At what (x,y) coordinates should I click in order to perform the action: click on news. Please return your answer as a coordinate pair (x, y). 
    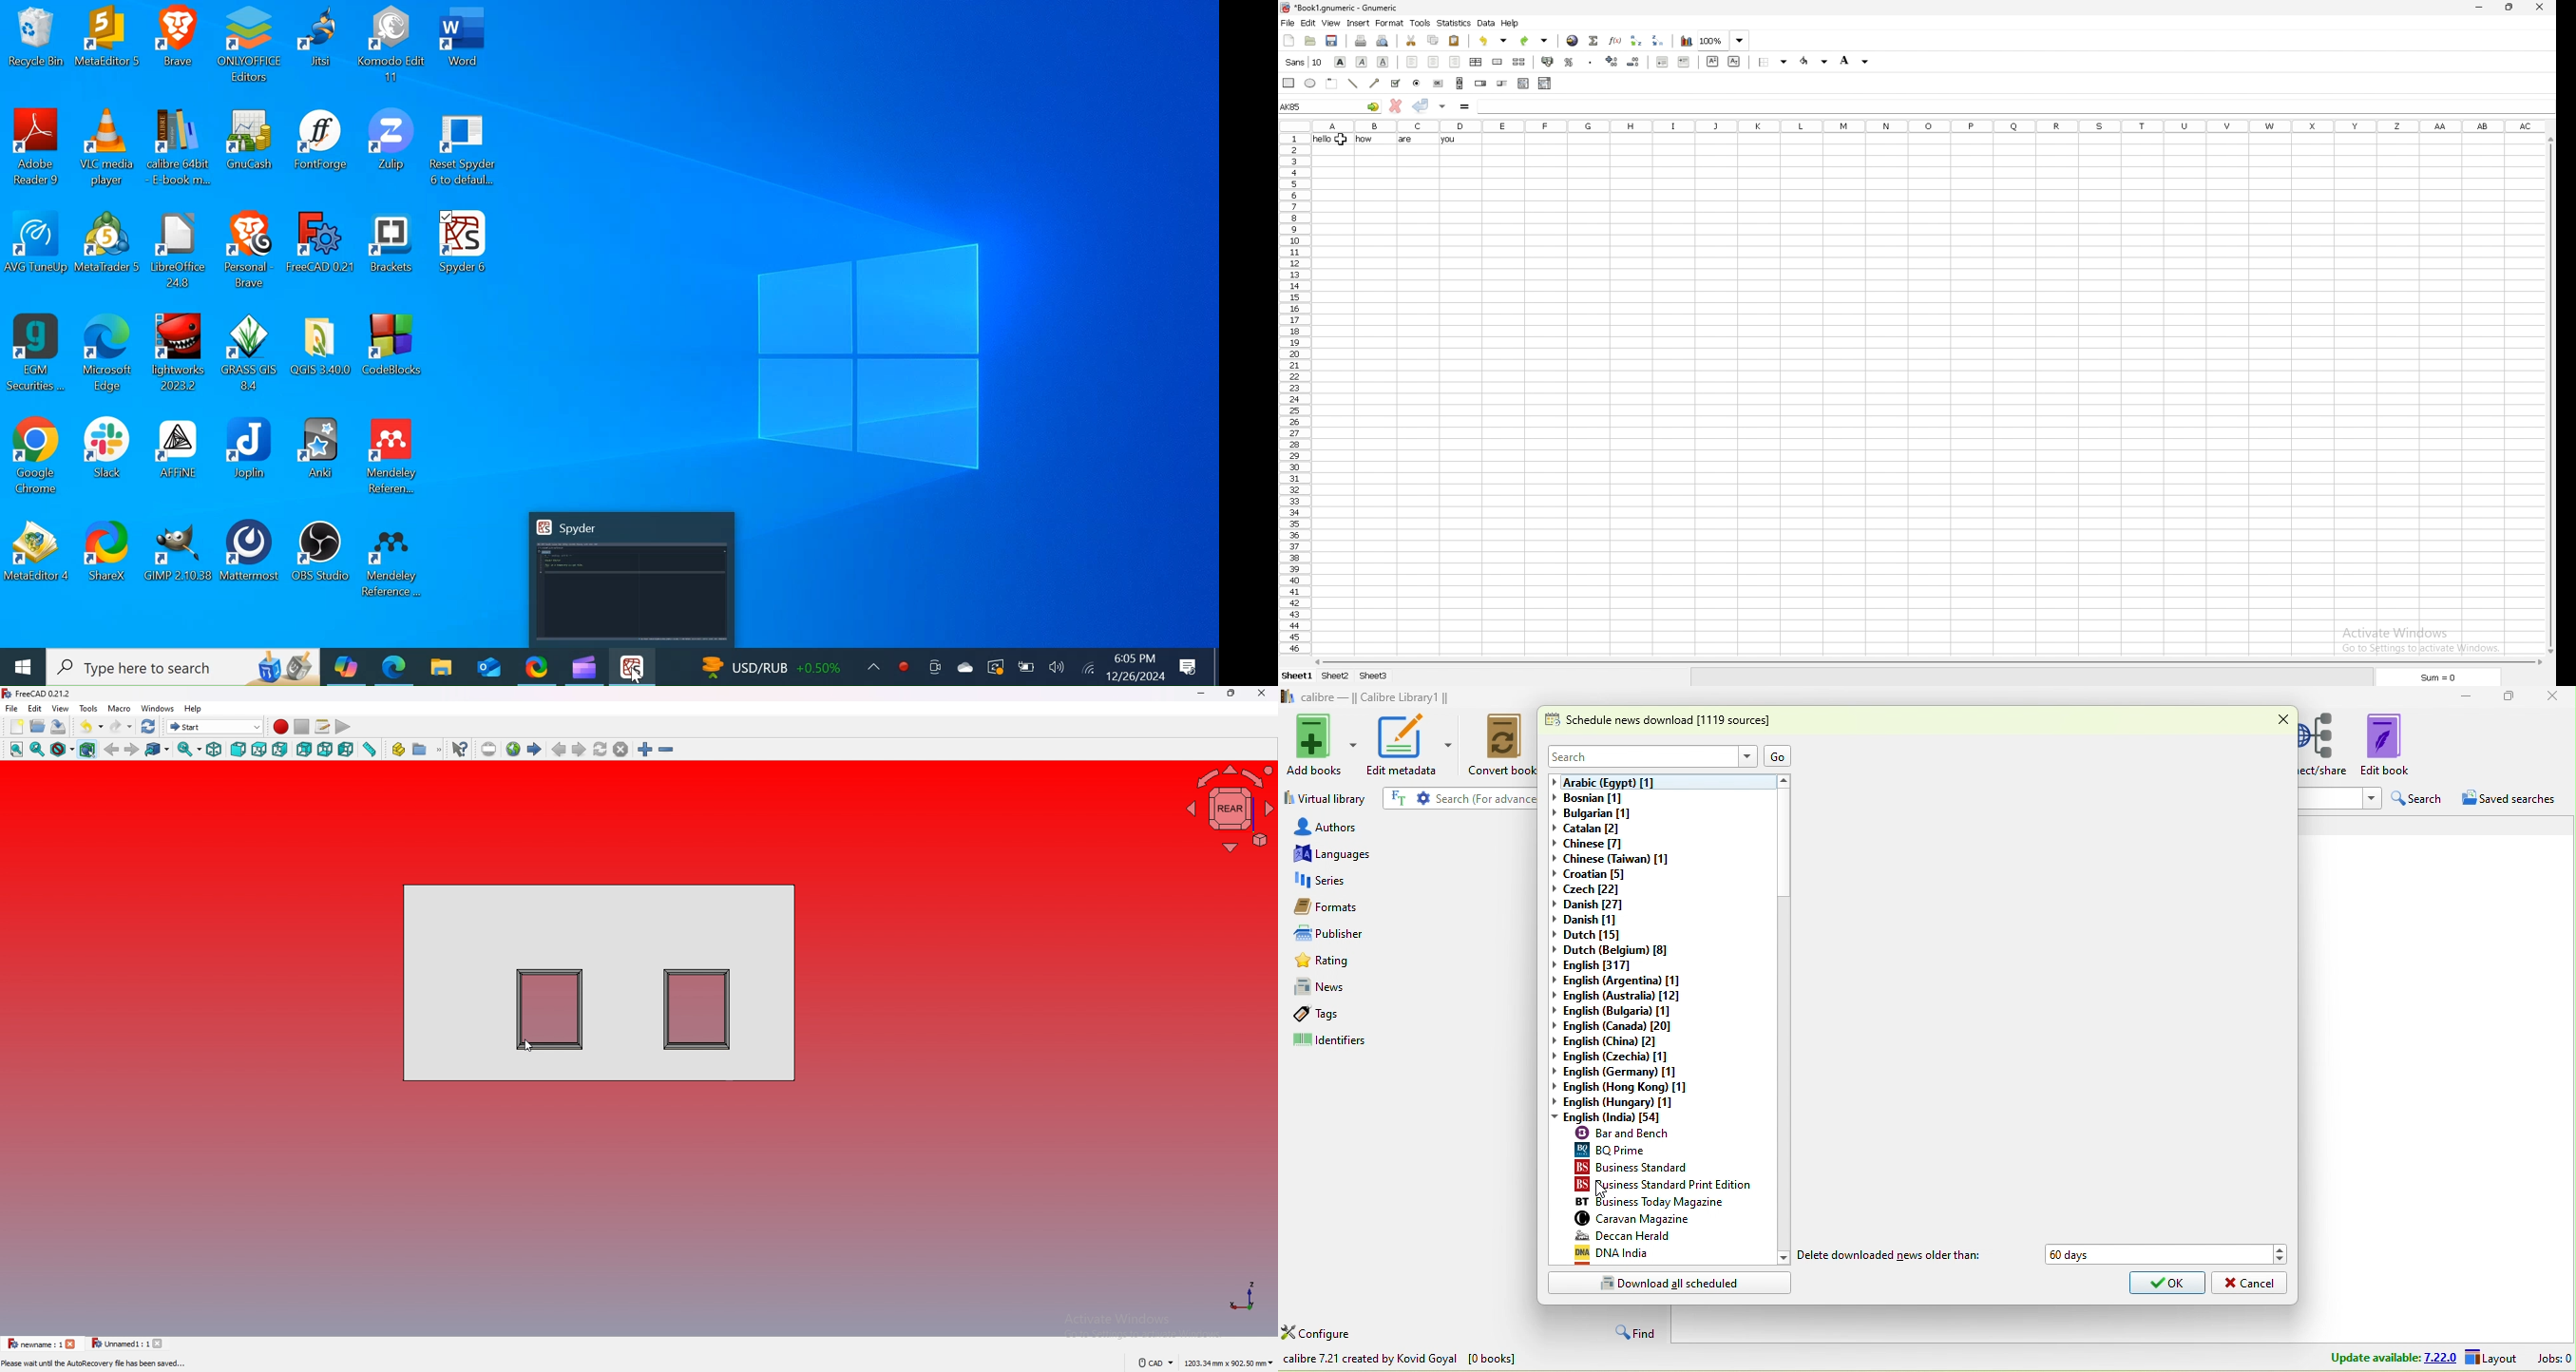
    Looking at the image, I should click on (1414, 989).